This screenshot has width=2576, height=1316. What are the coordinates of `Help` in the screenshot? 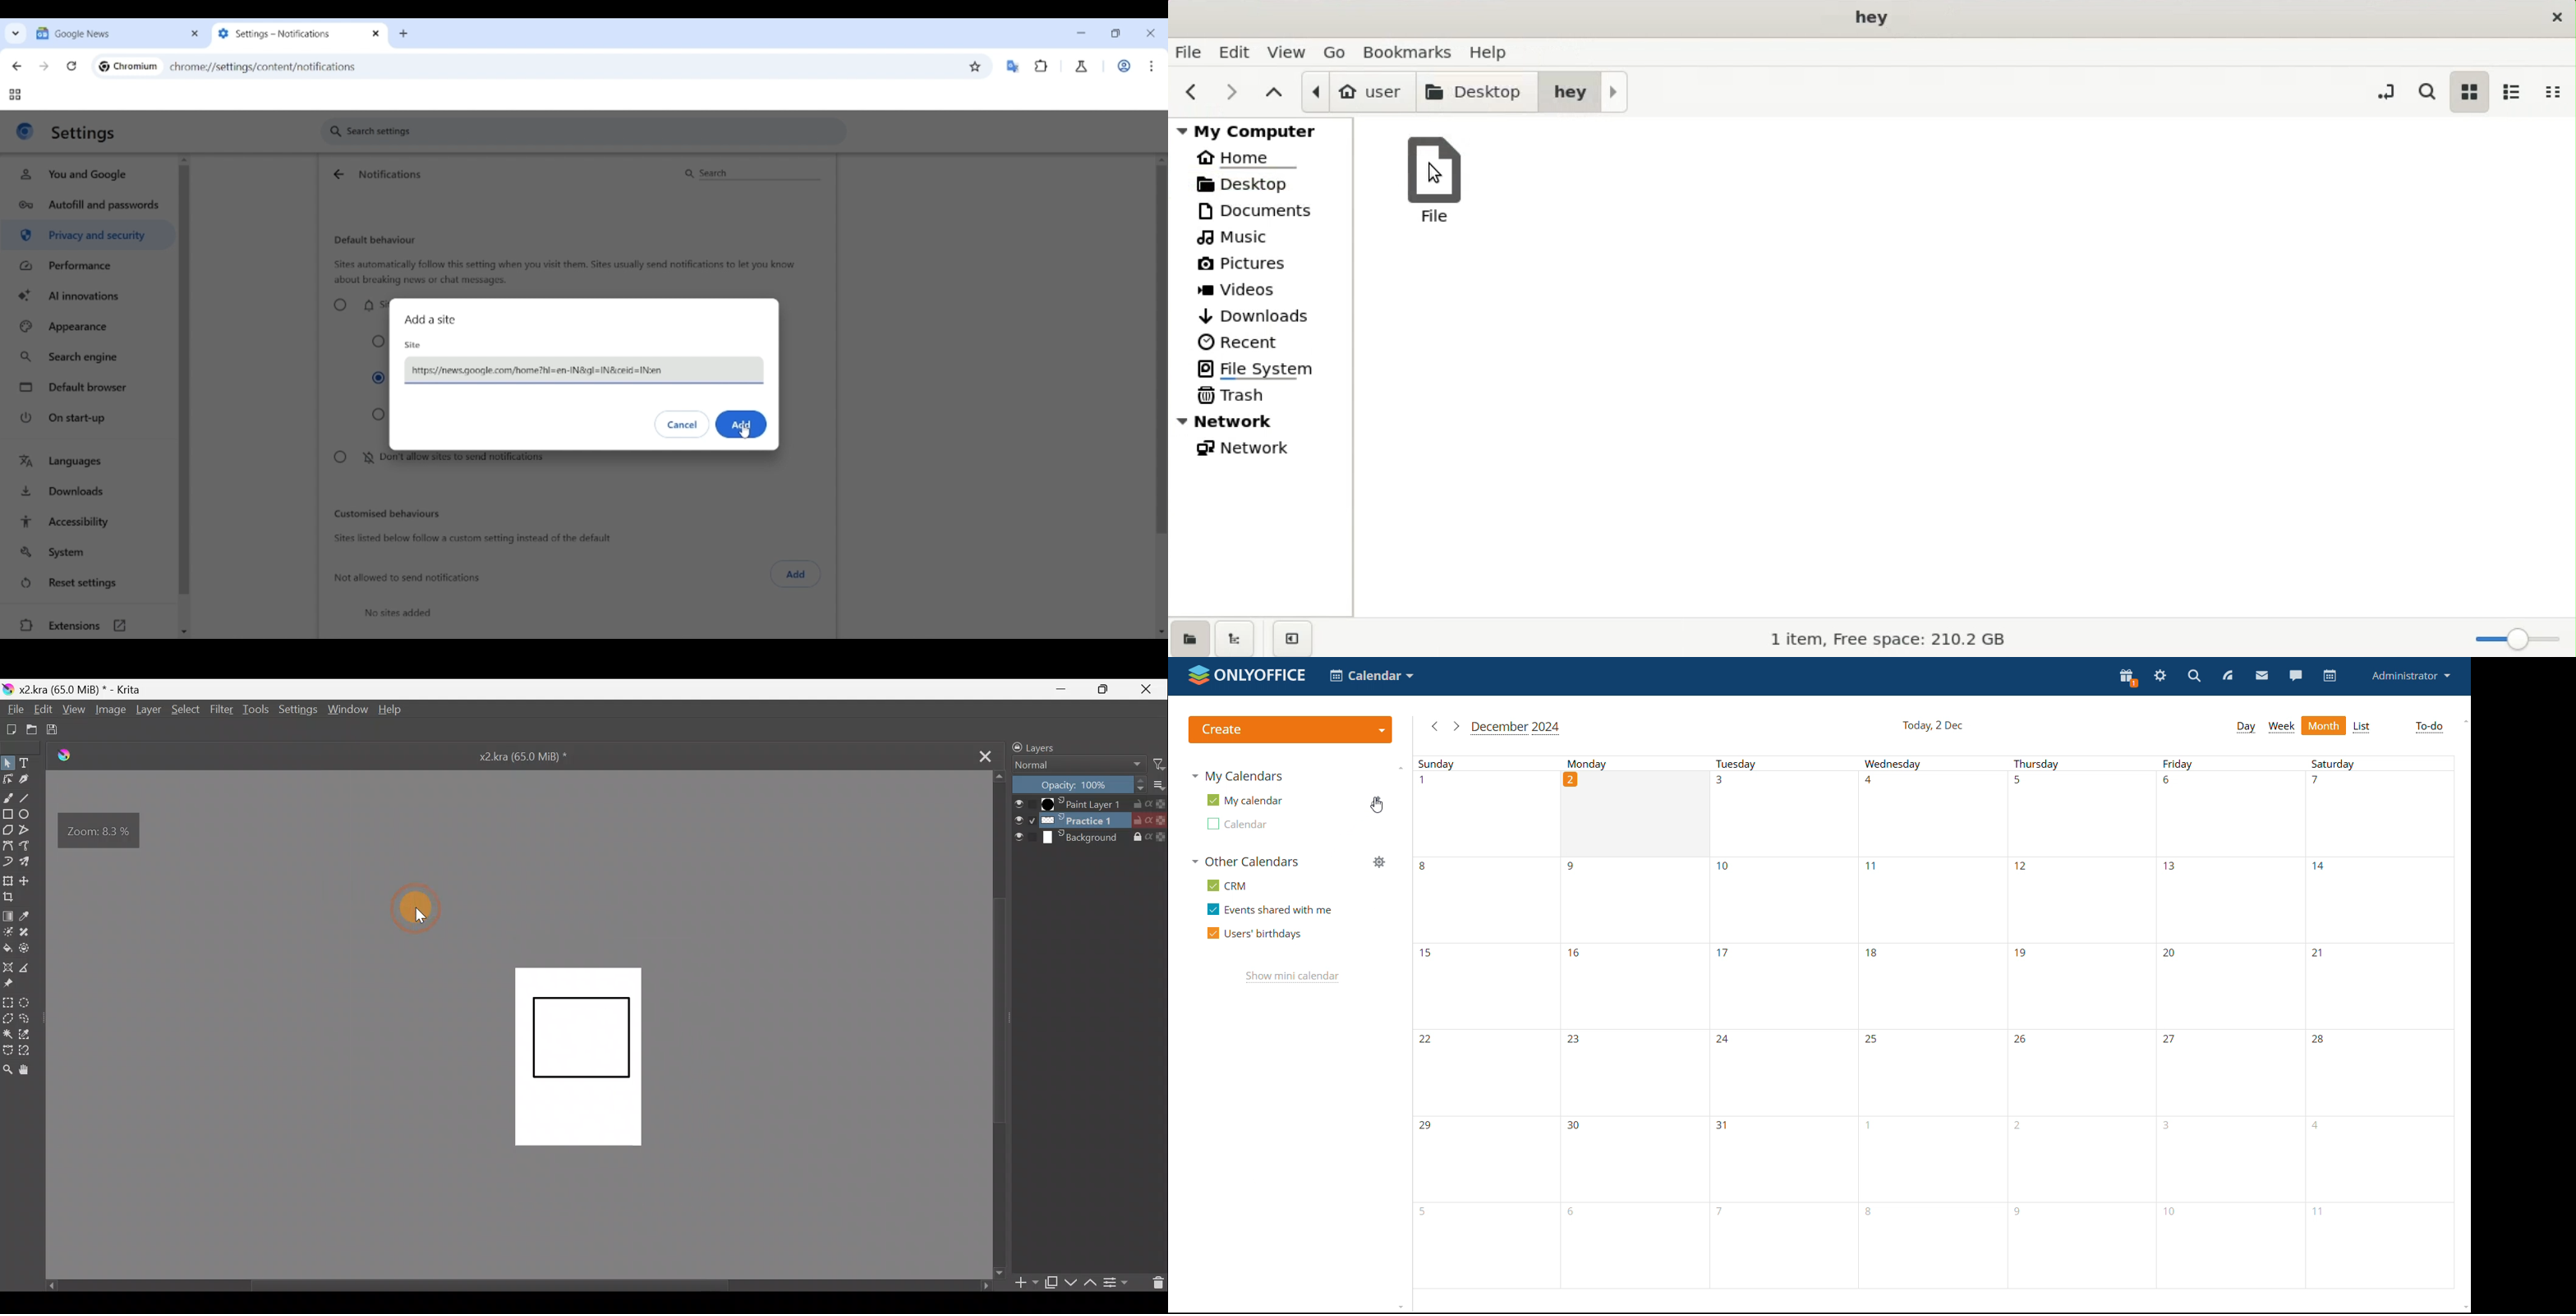 It's located at (391, 711).